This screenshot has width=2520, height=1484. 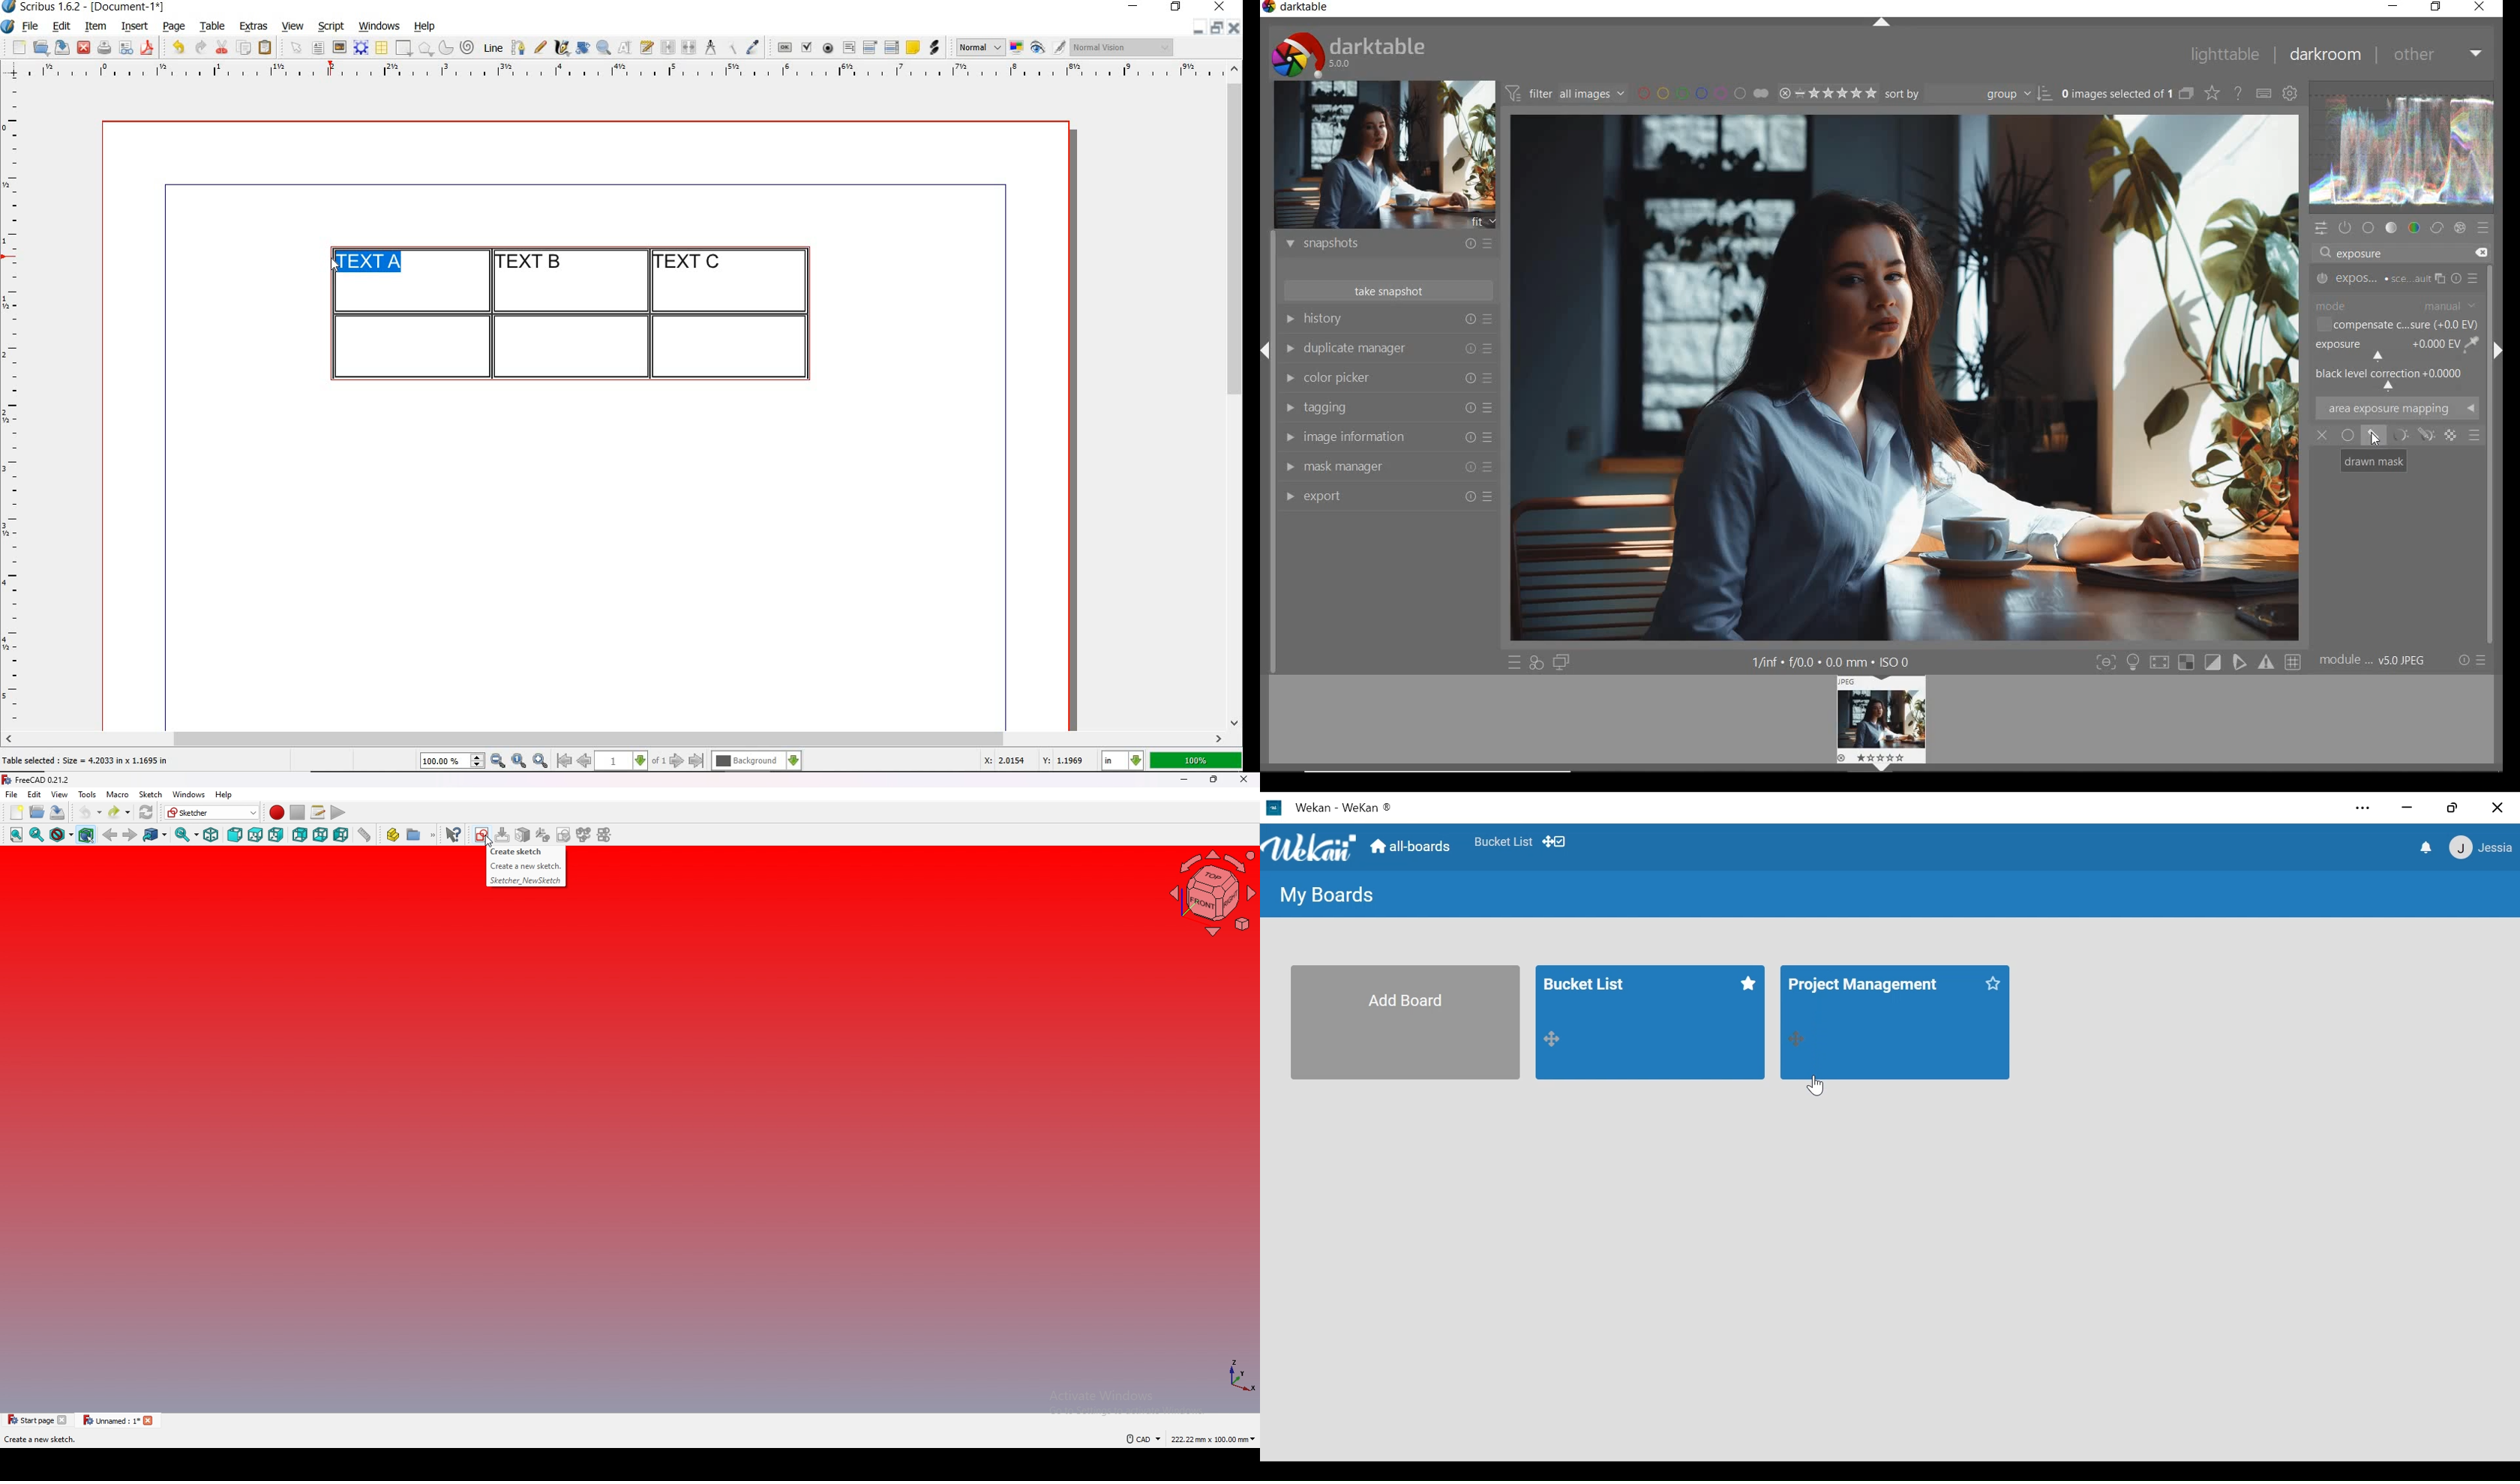 I want to click on image frame, so click(x=340, y=47).